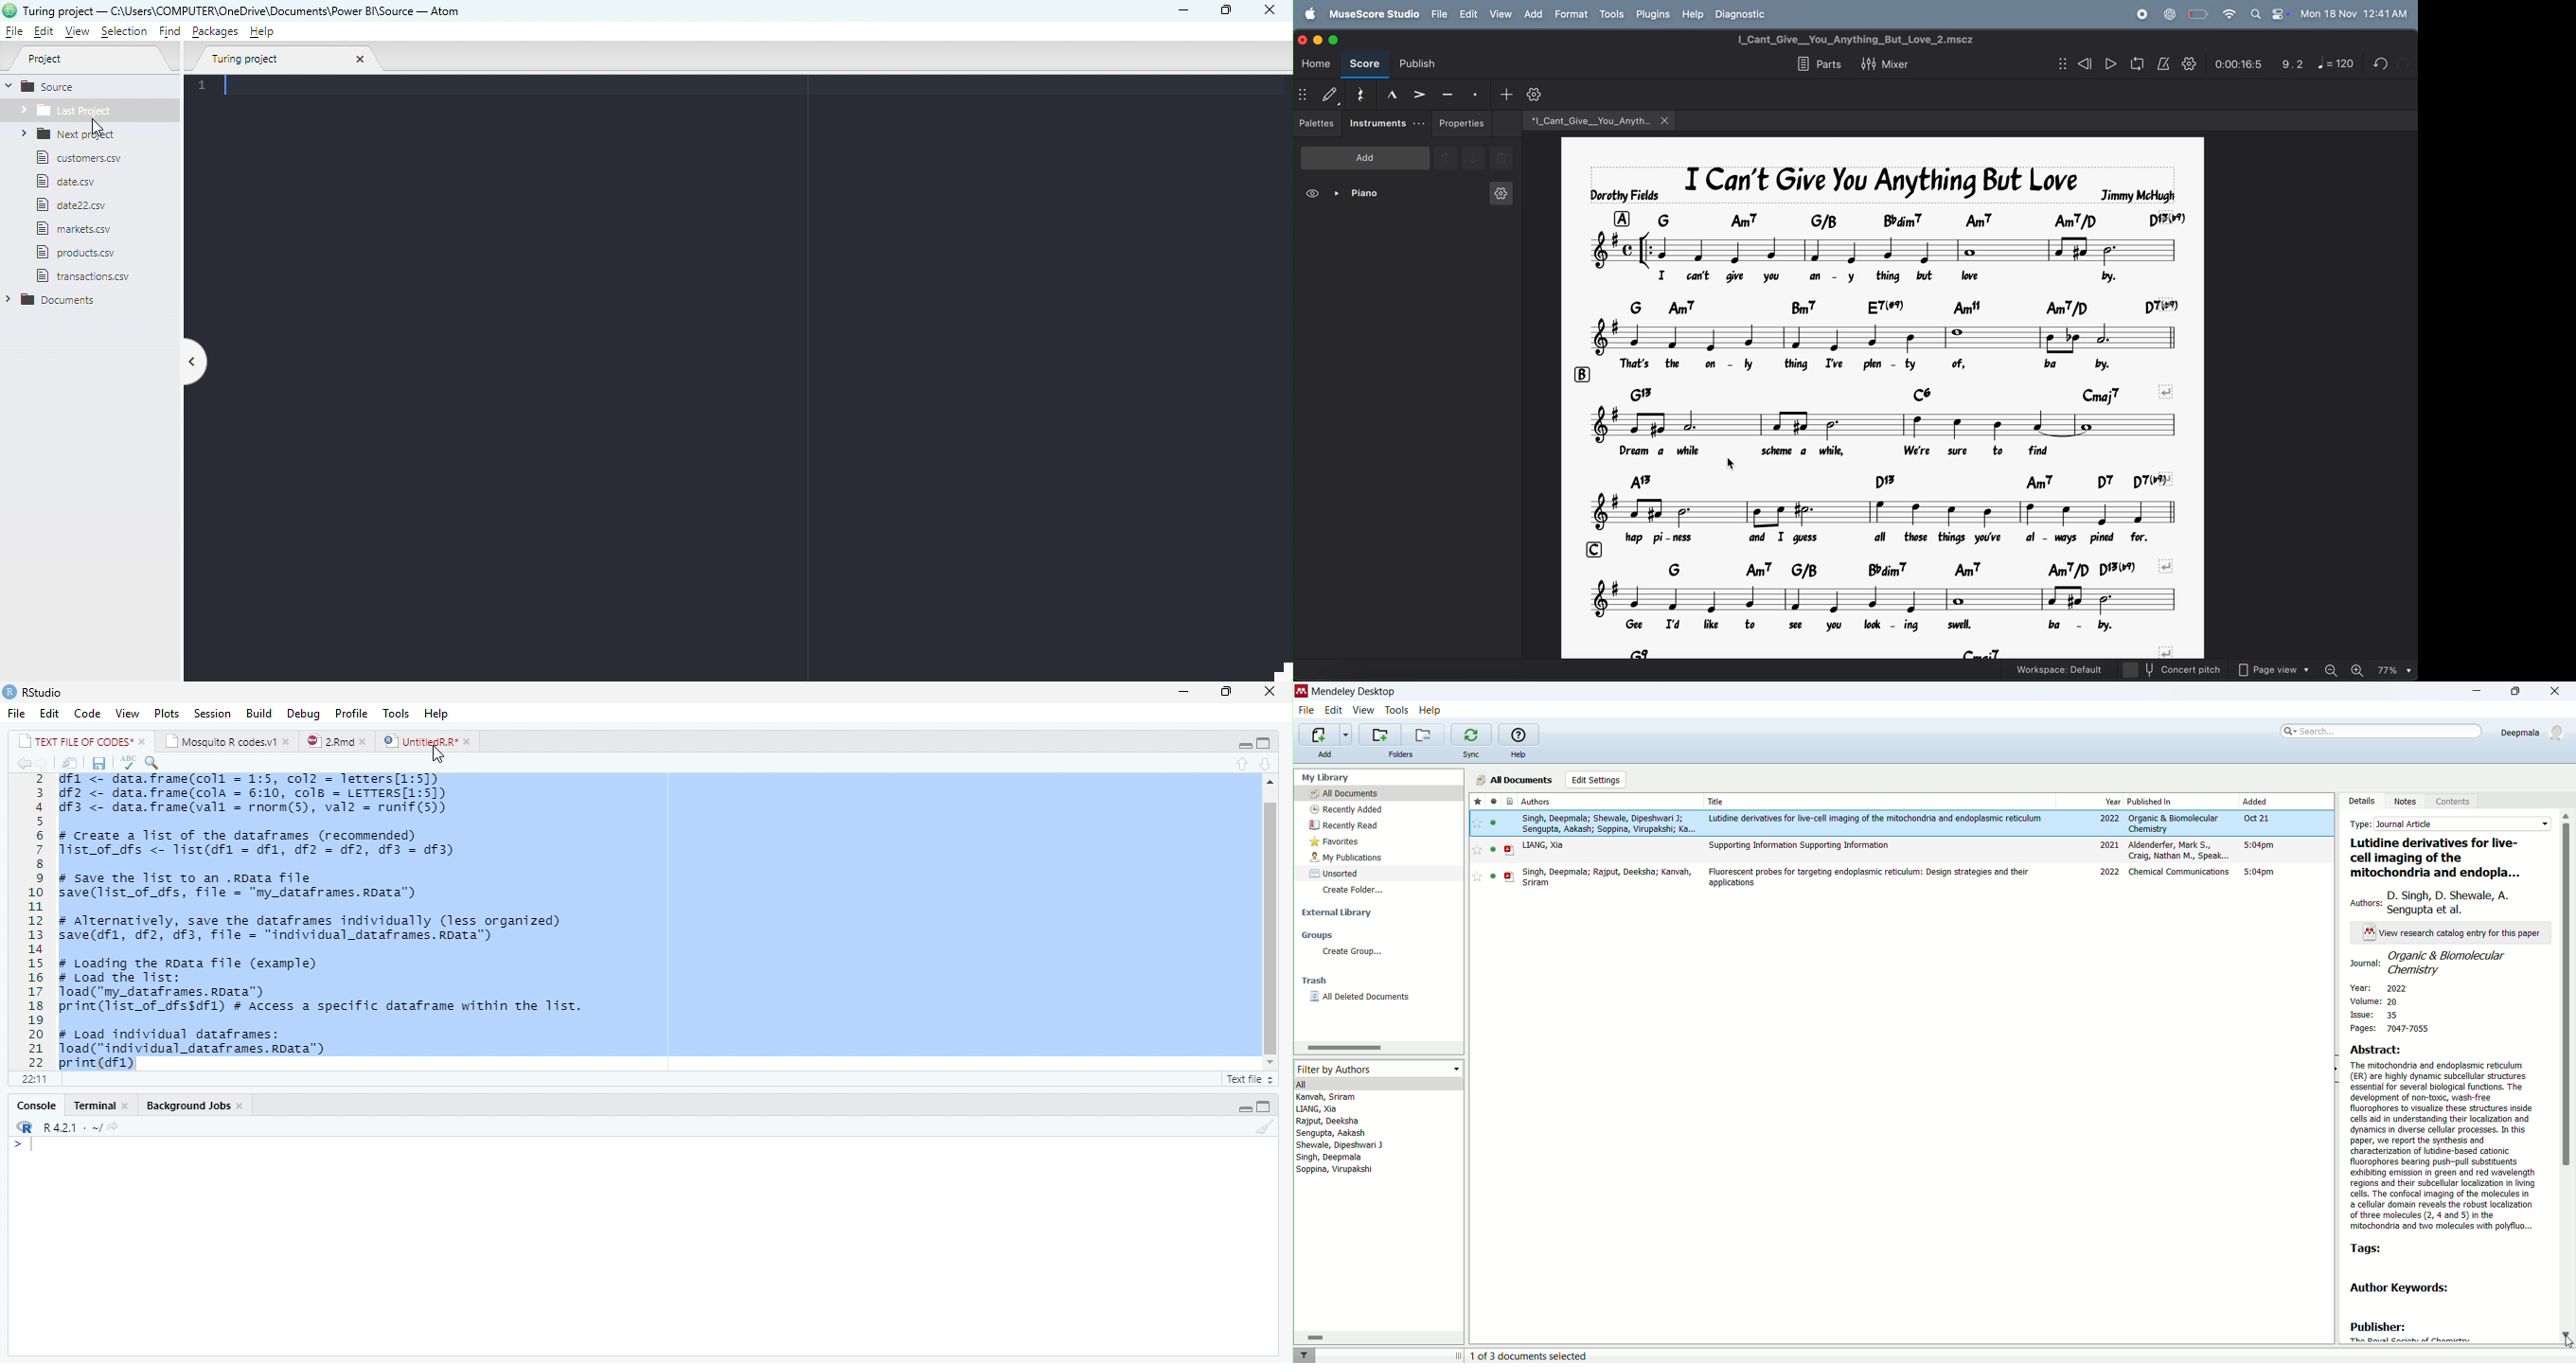 This screenshot has height=1372, width=2576. I want to click on Tools, so click(399, 713).